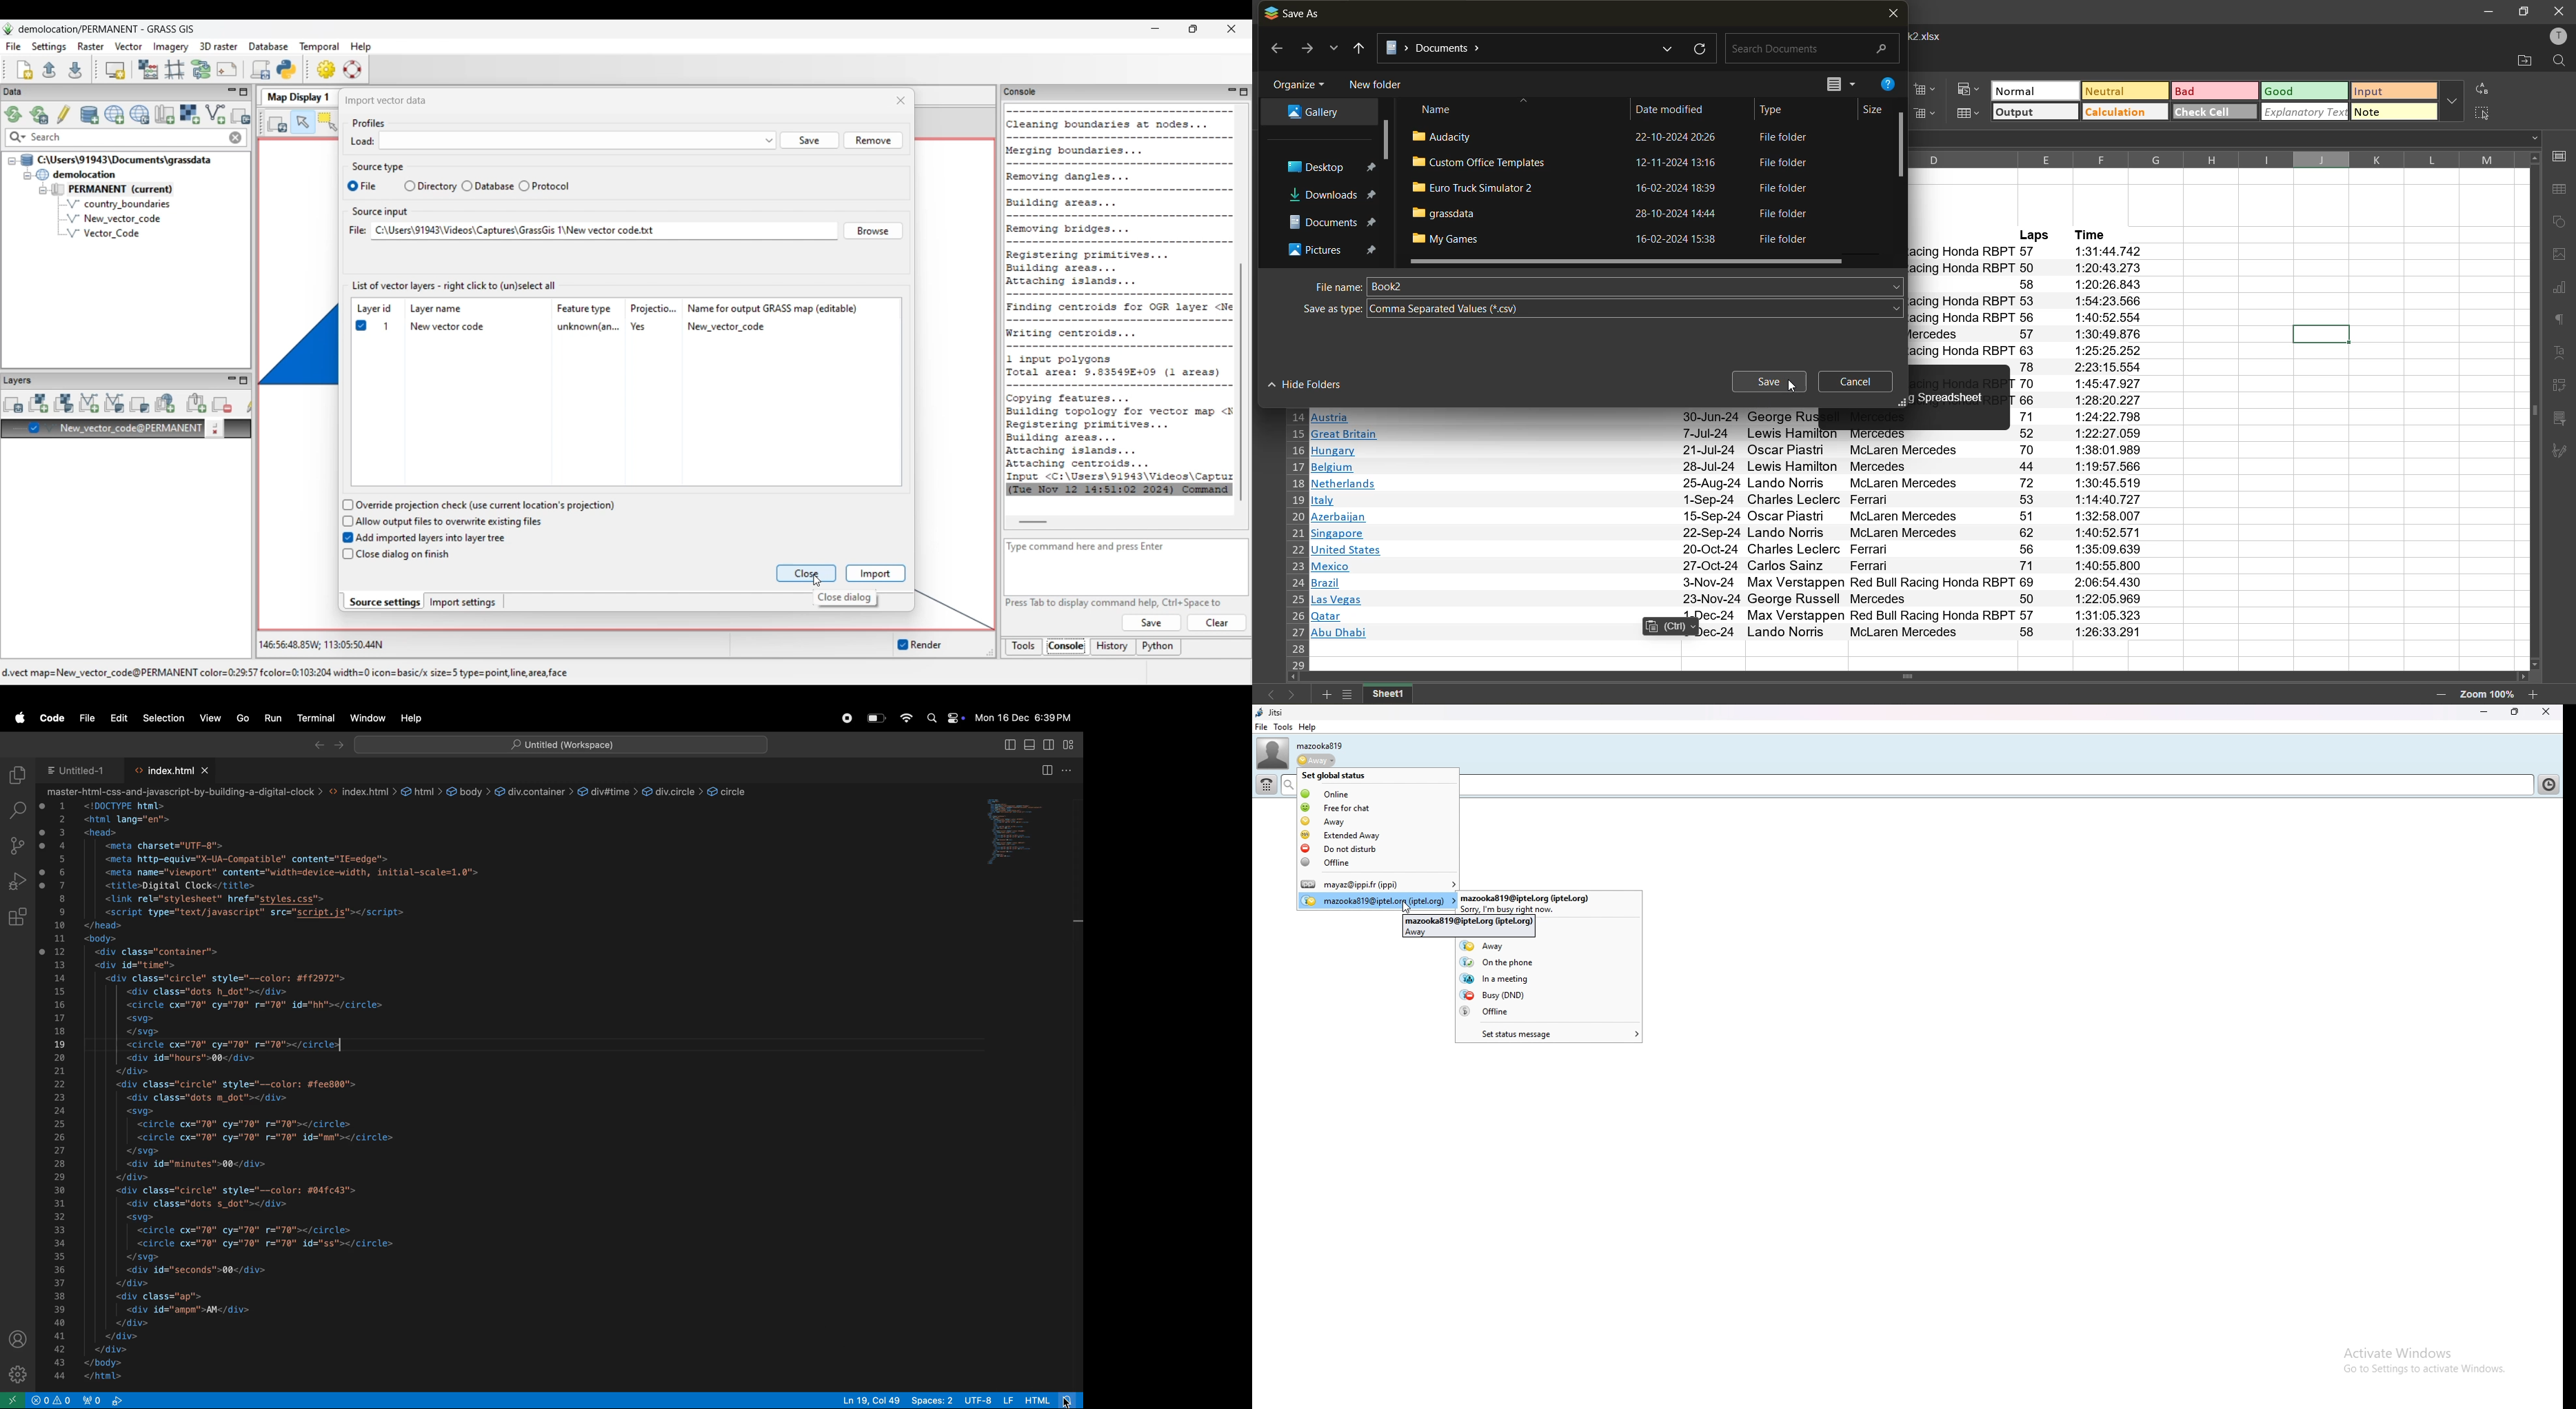  I want to click on battery, so click(876, 718).